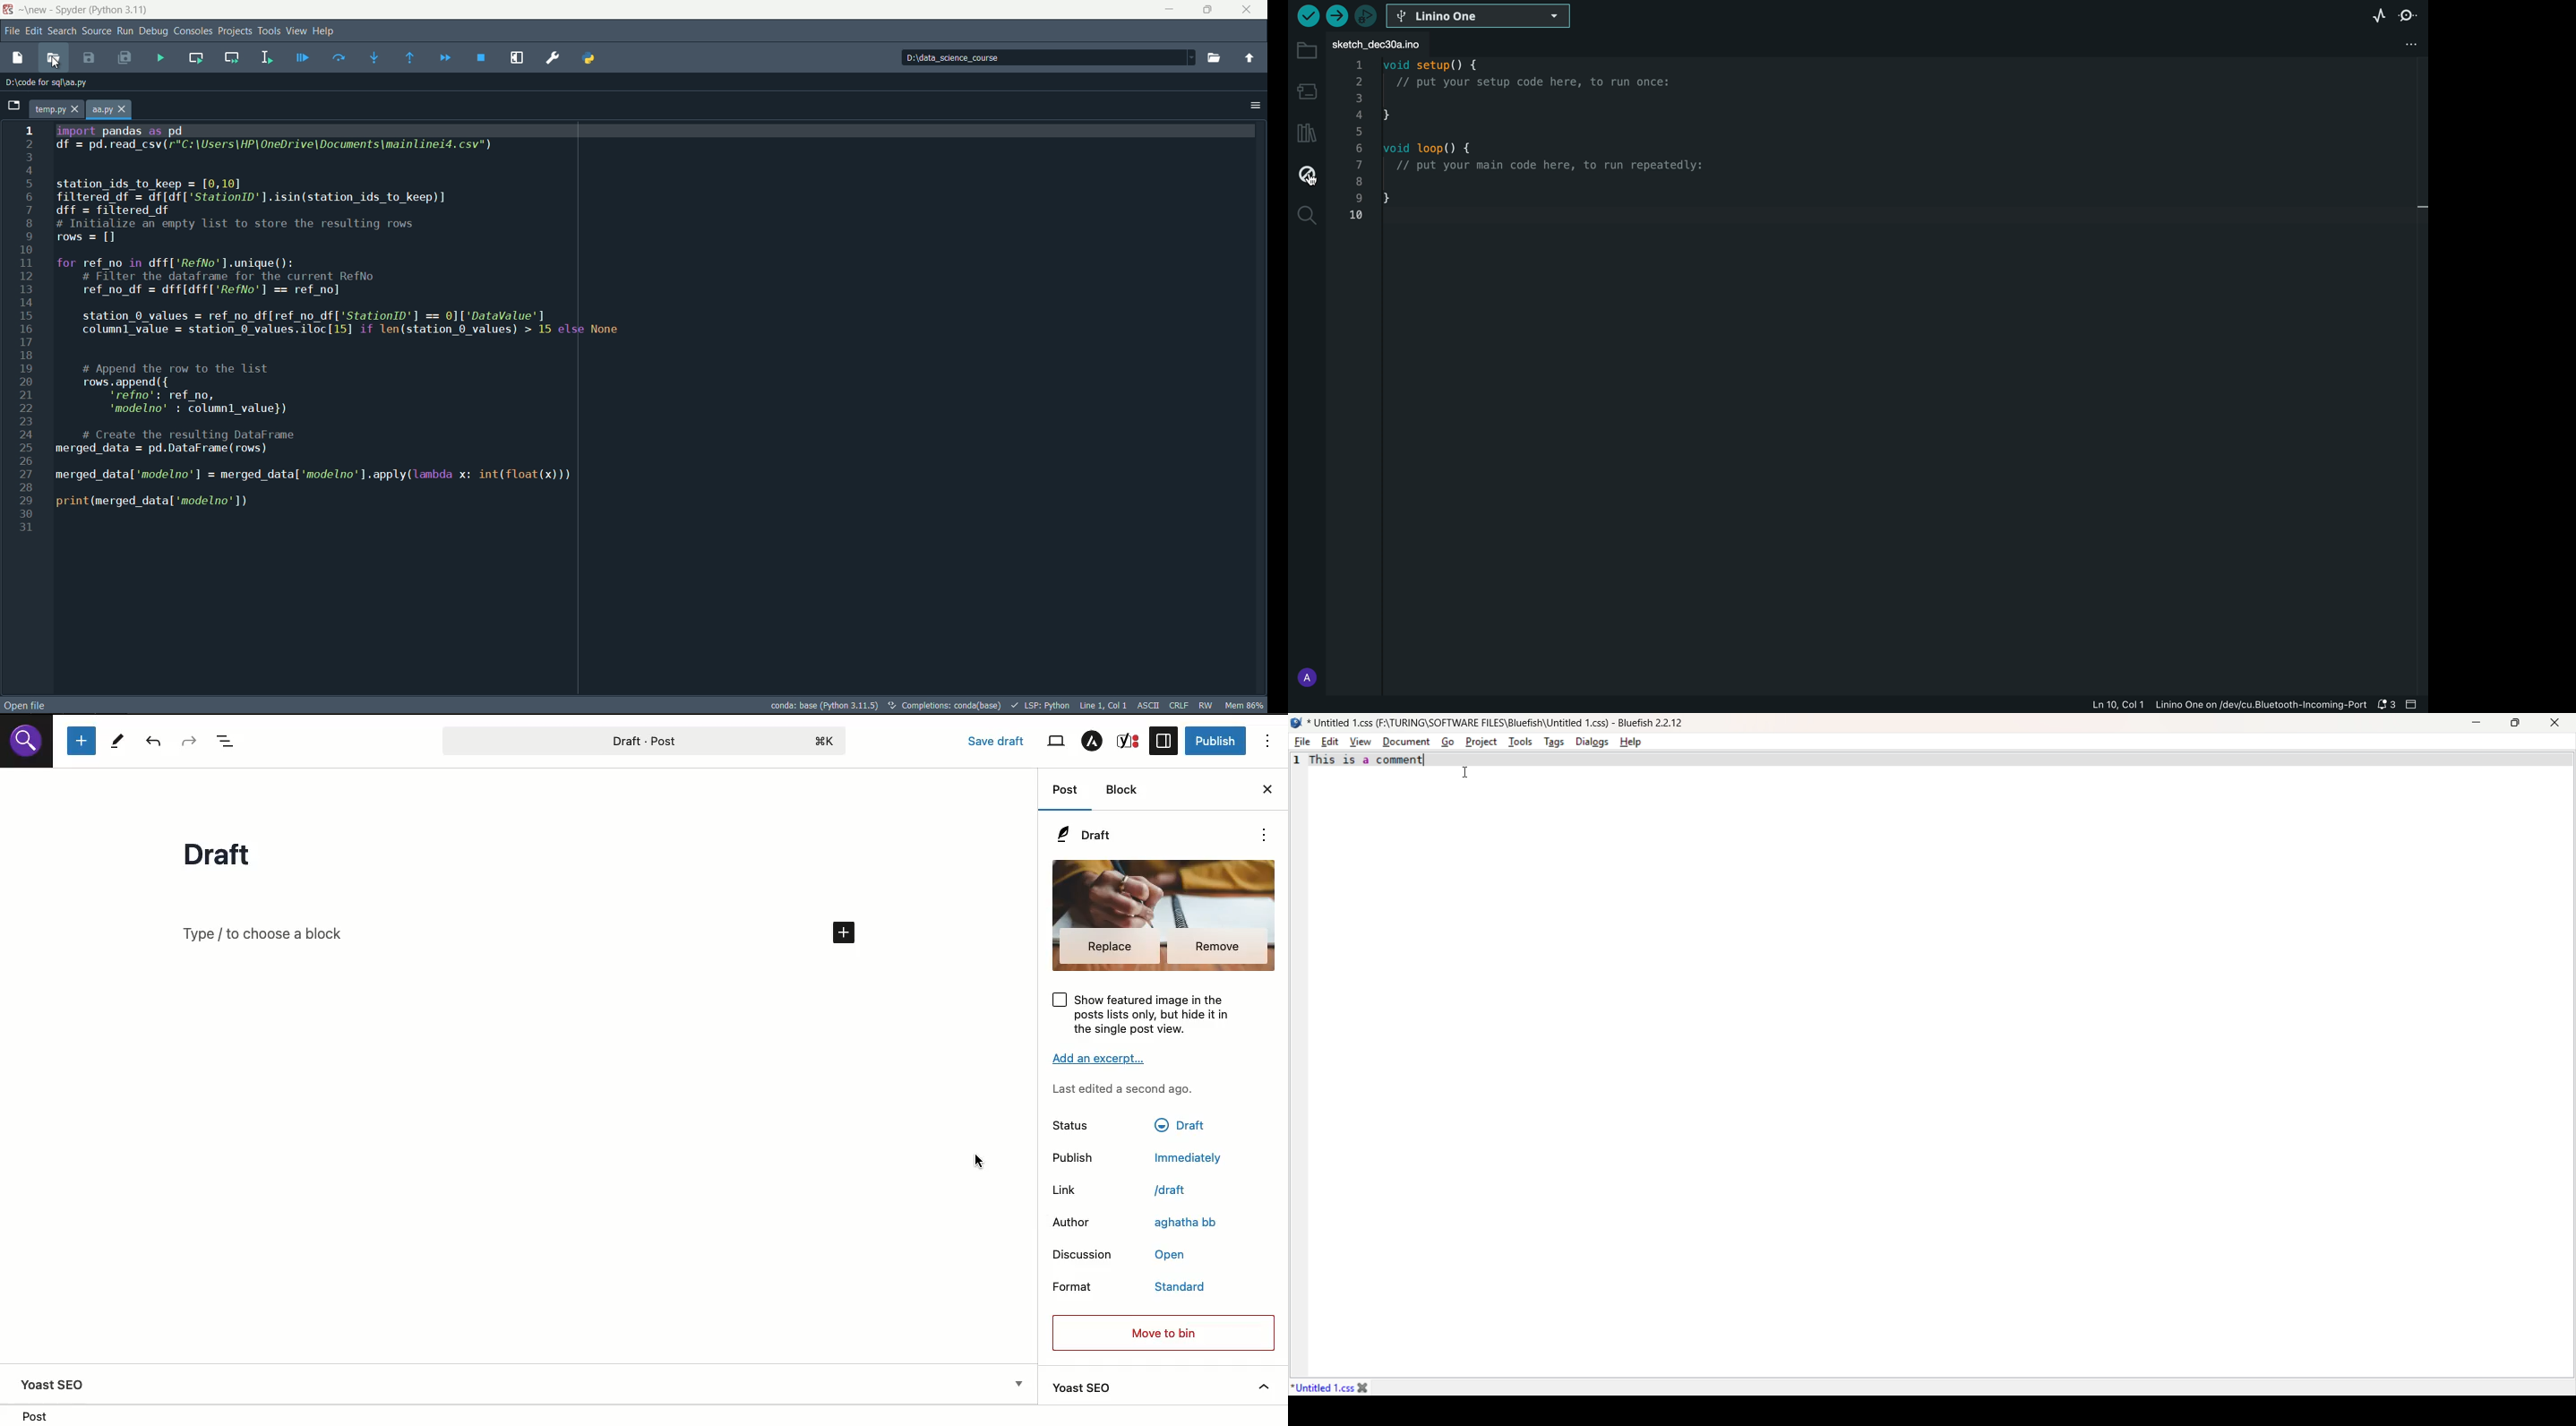 This screenshot has width=2576, height=1428. I want to click on run current cell, so click(197, 58).